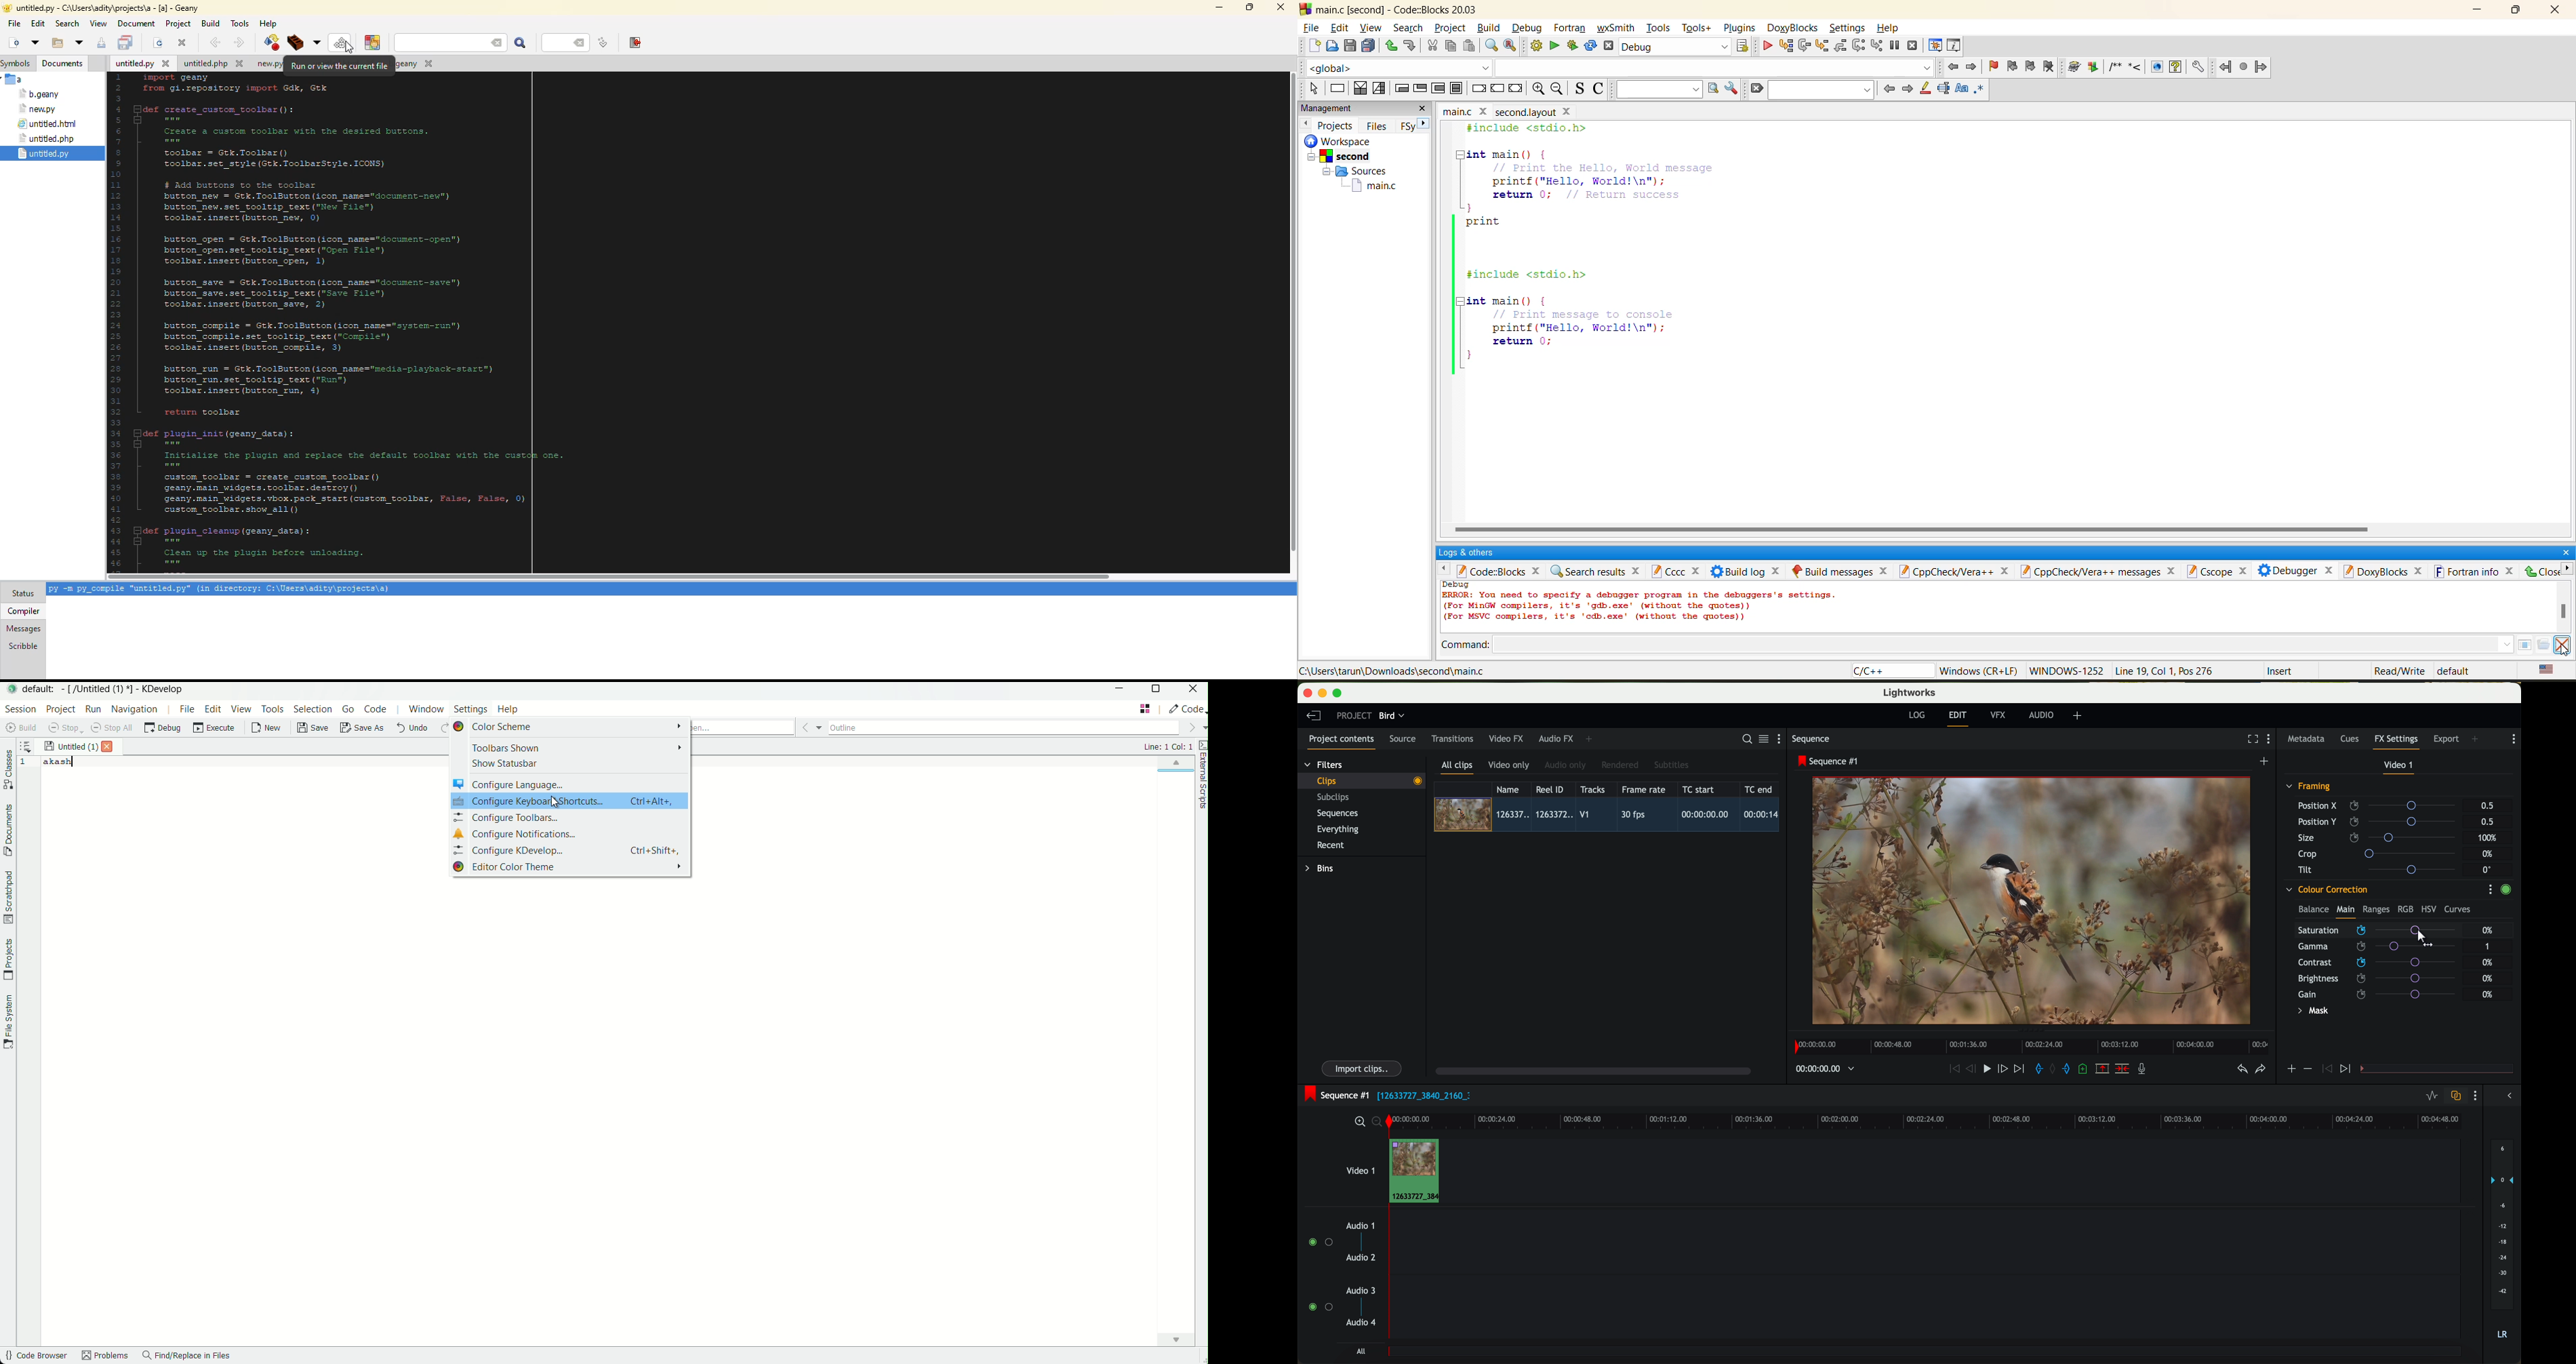 Image resolution: width=2576 pixels, height=1372 pixels. Describe the element at coordinates (1420, 1094) in the screenshot. I see `black` at that location.